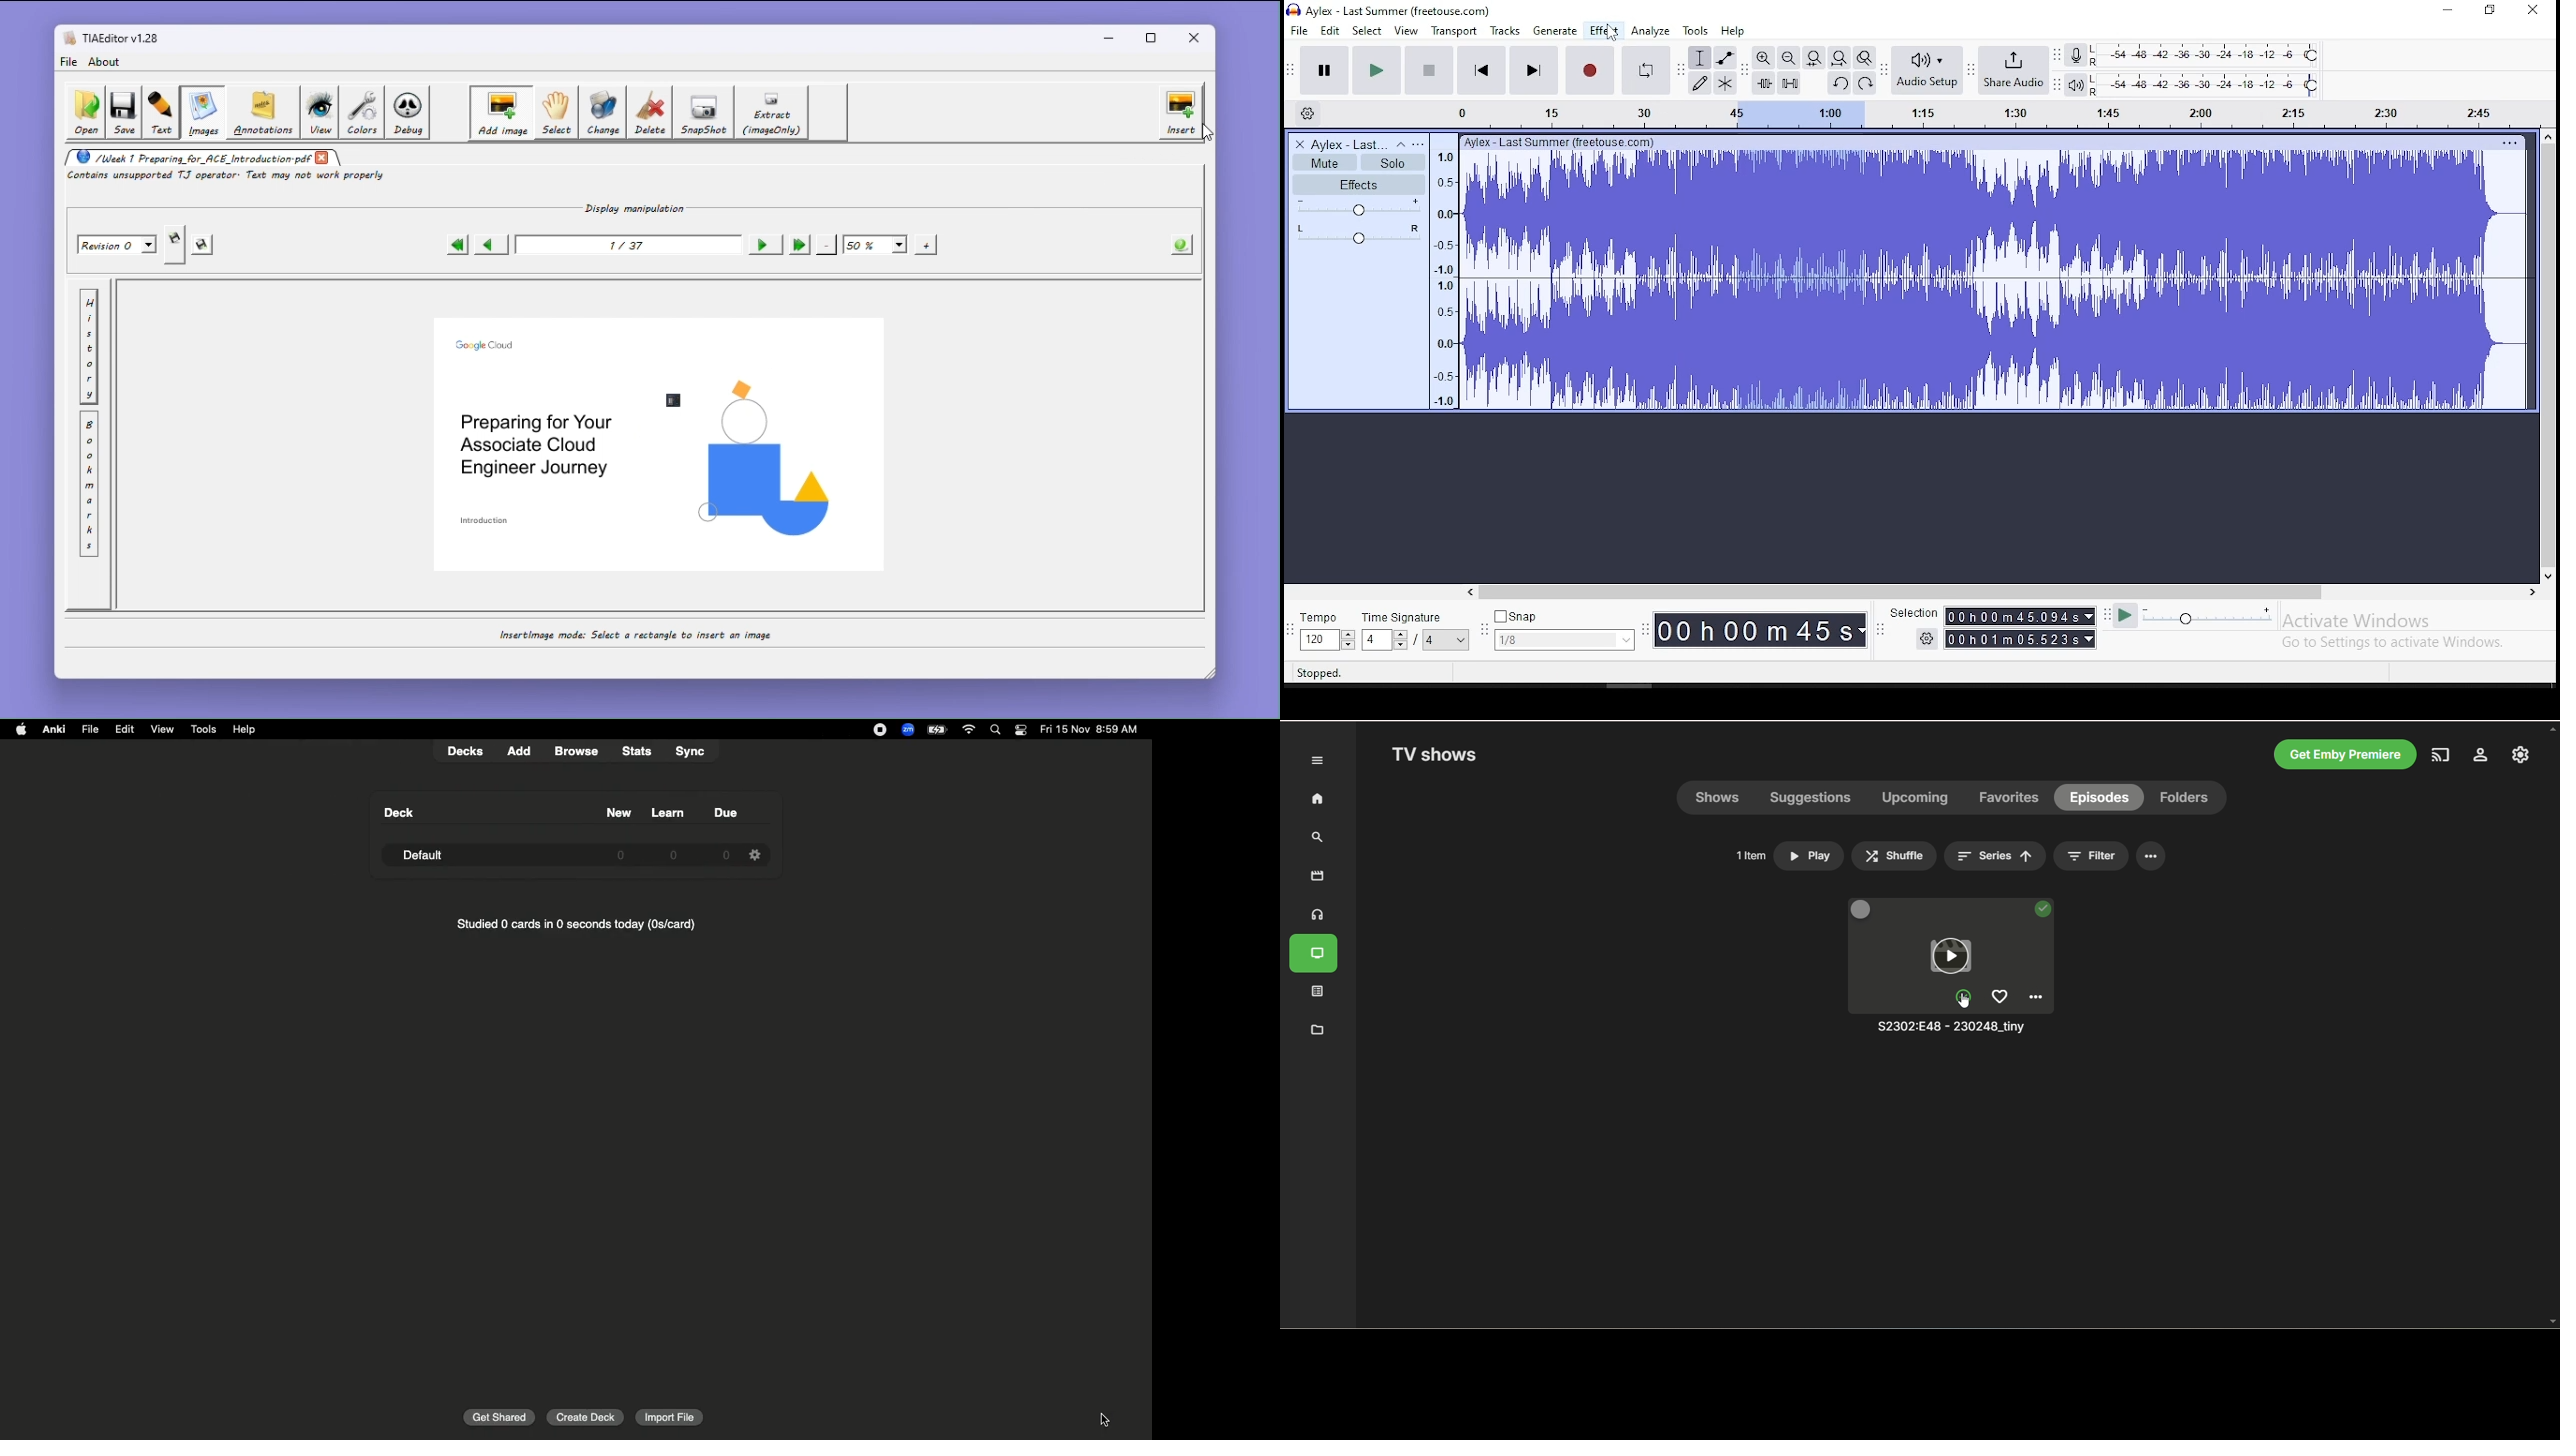 The image size is (2576, 1456). I want to click on pause, so click(1322, 70).